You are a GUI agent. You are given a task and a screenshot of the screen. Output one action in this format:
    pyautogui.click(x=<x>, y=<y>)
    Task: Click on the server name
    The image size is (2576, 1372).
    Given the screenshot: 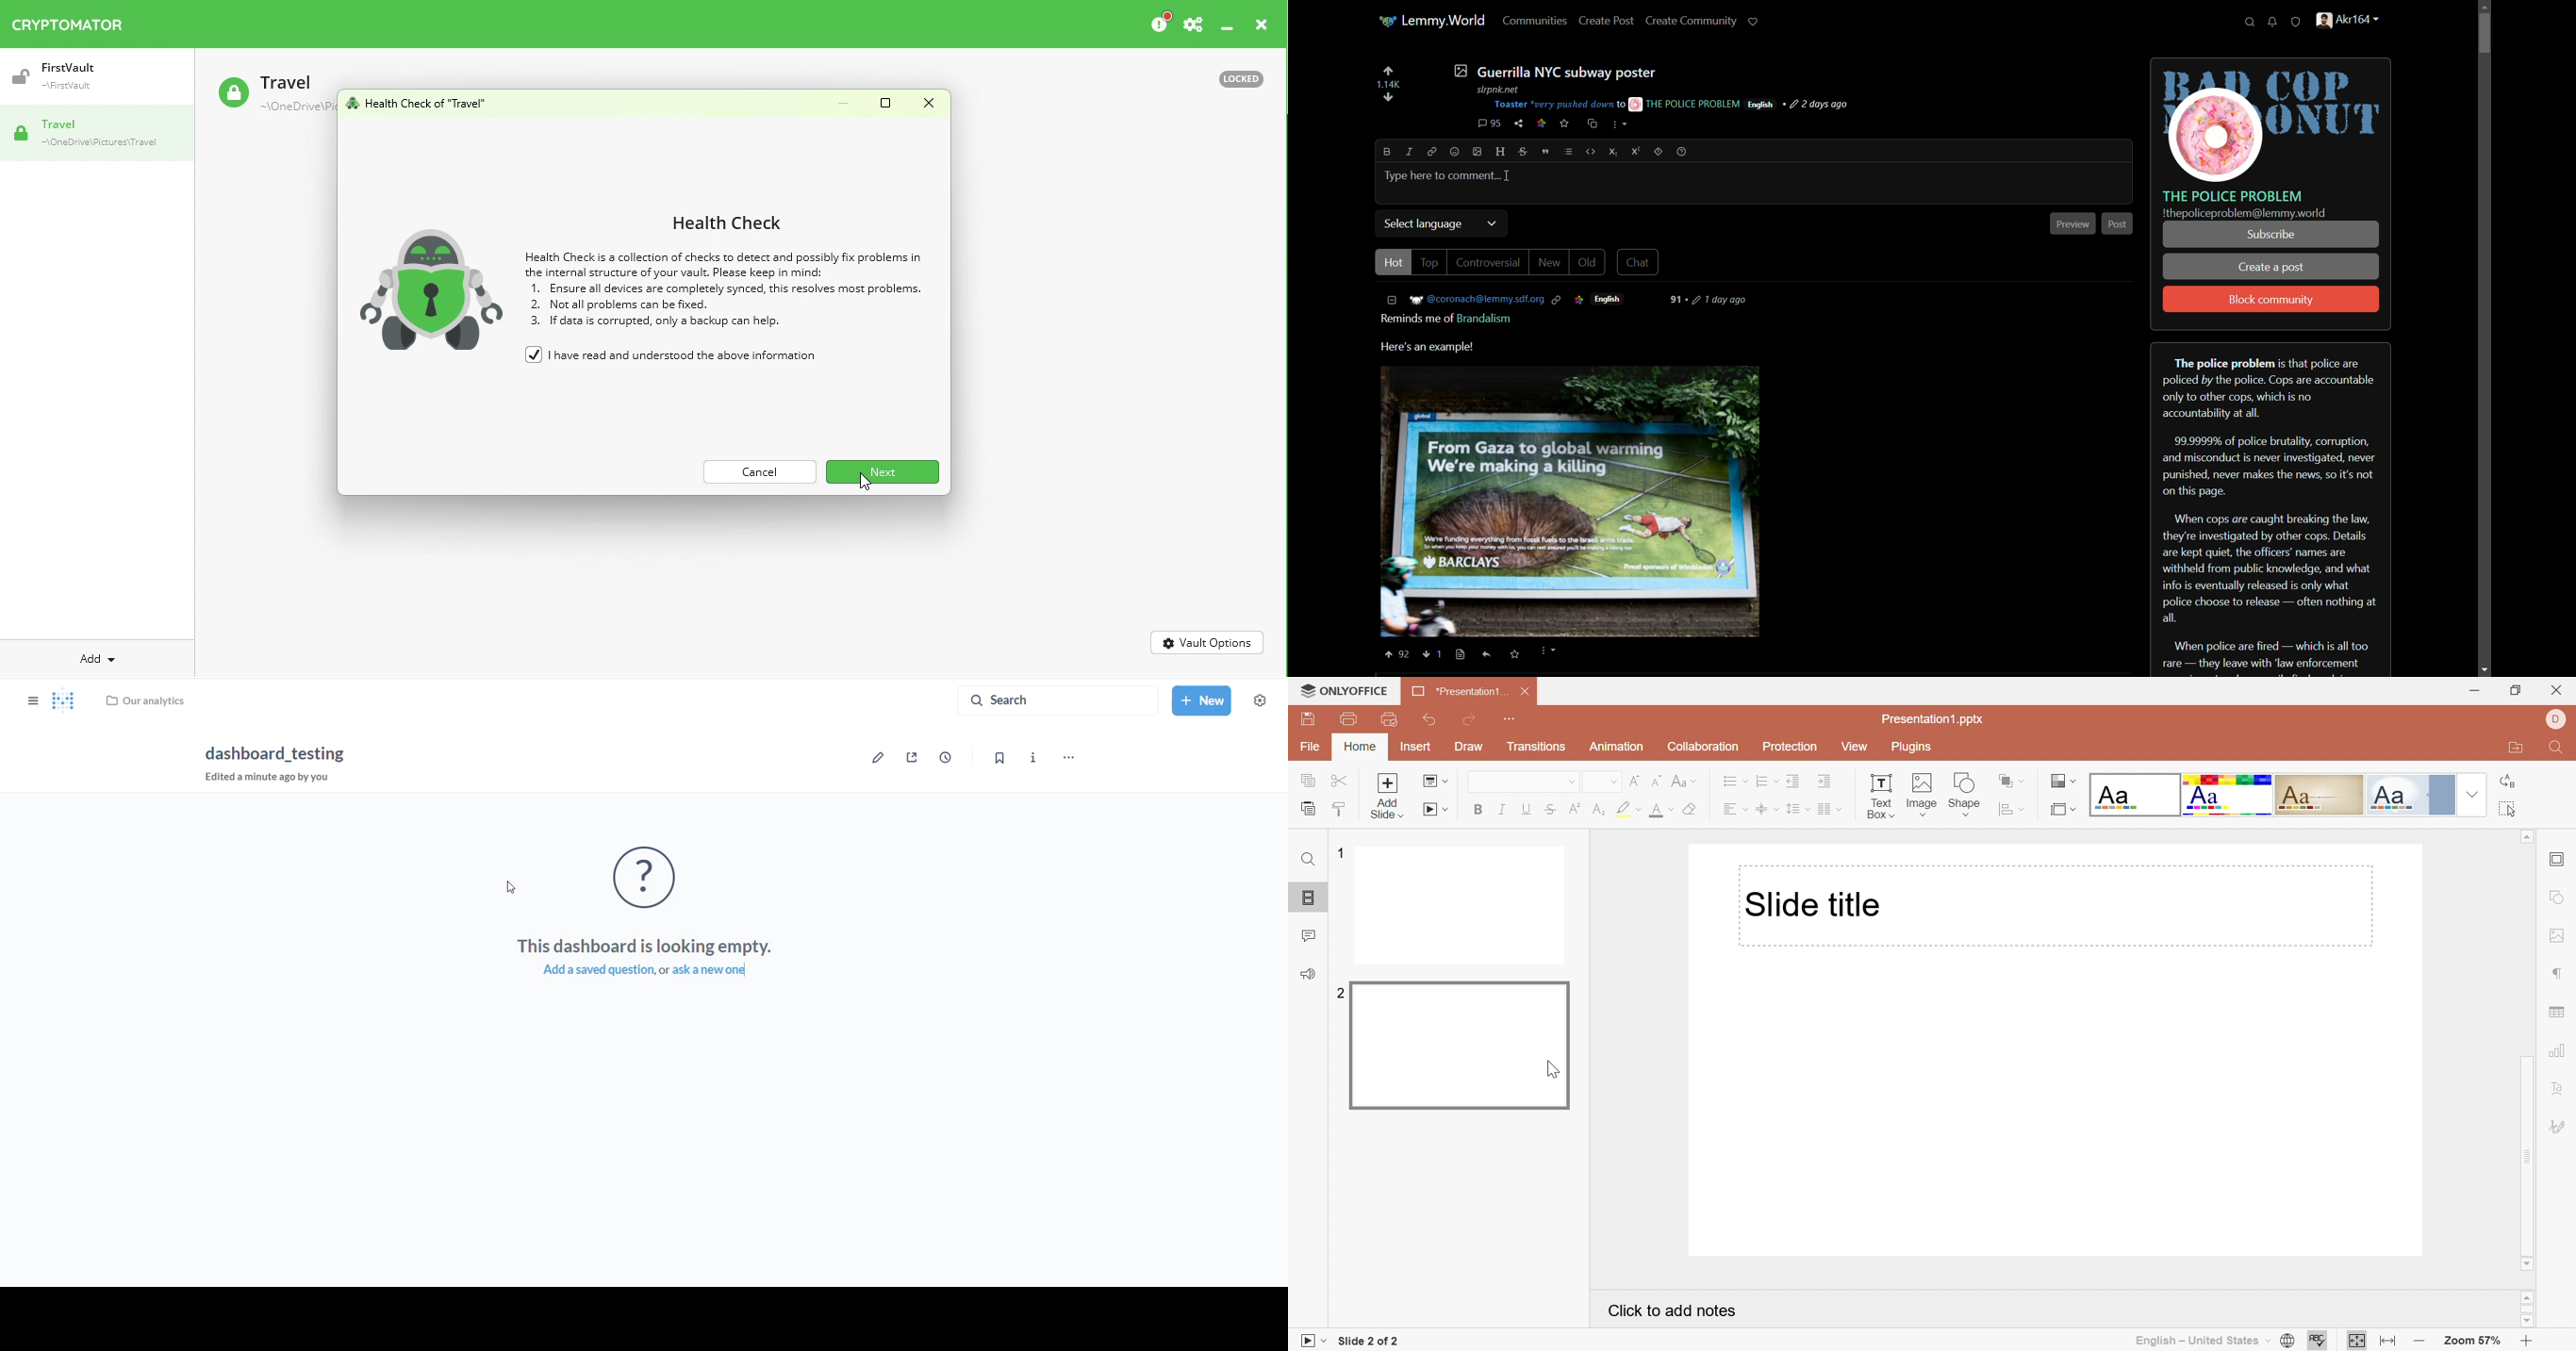 What is the action you would take?
    pyautogui.click(x=2233, y=196)
    